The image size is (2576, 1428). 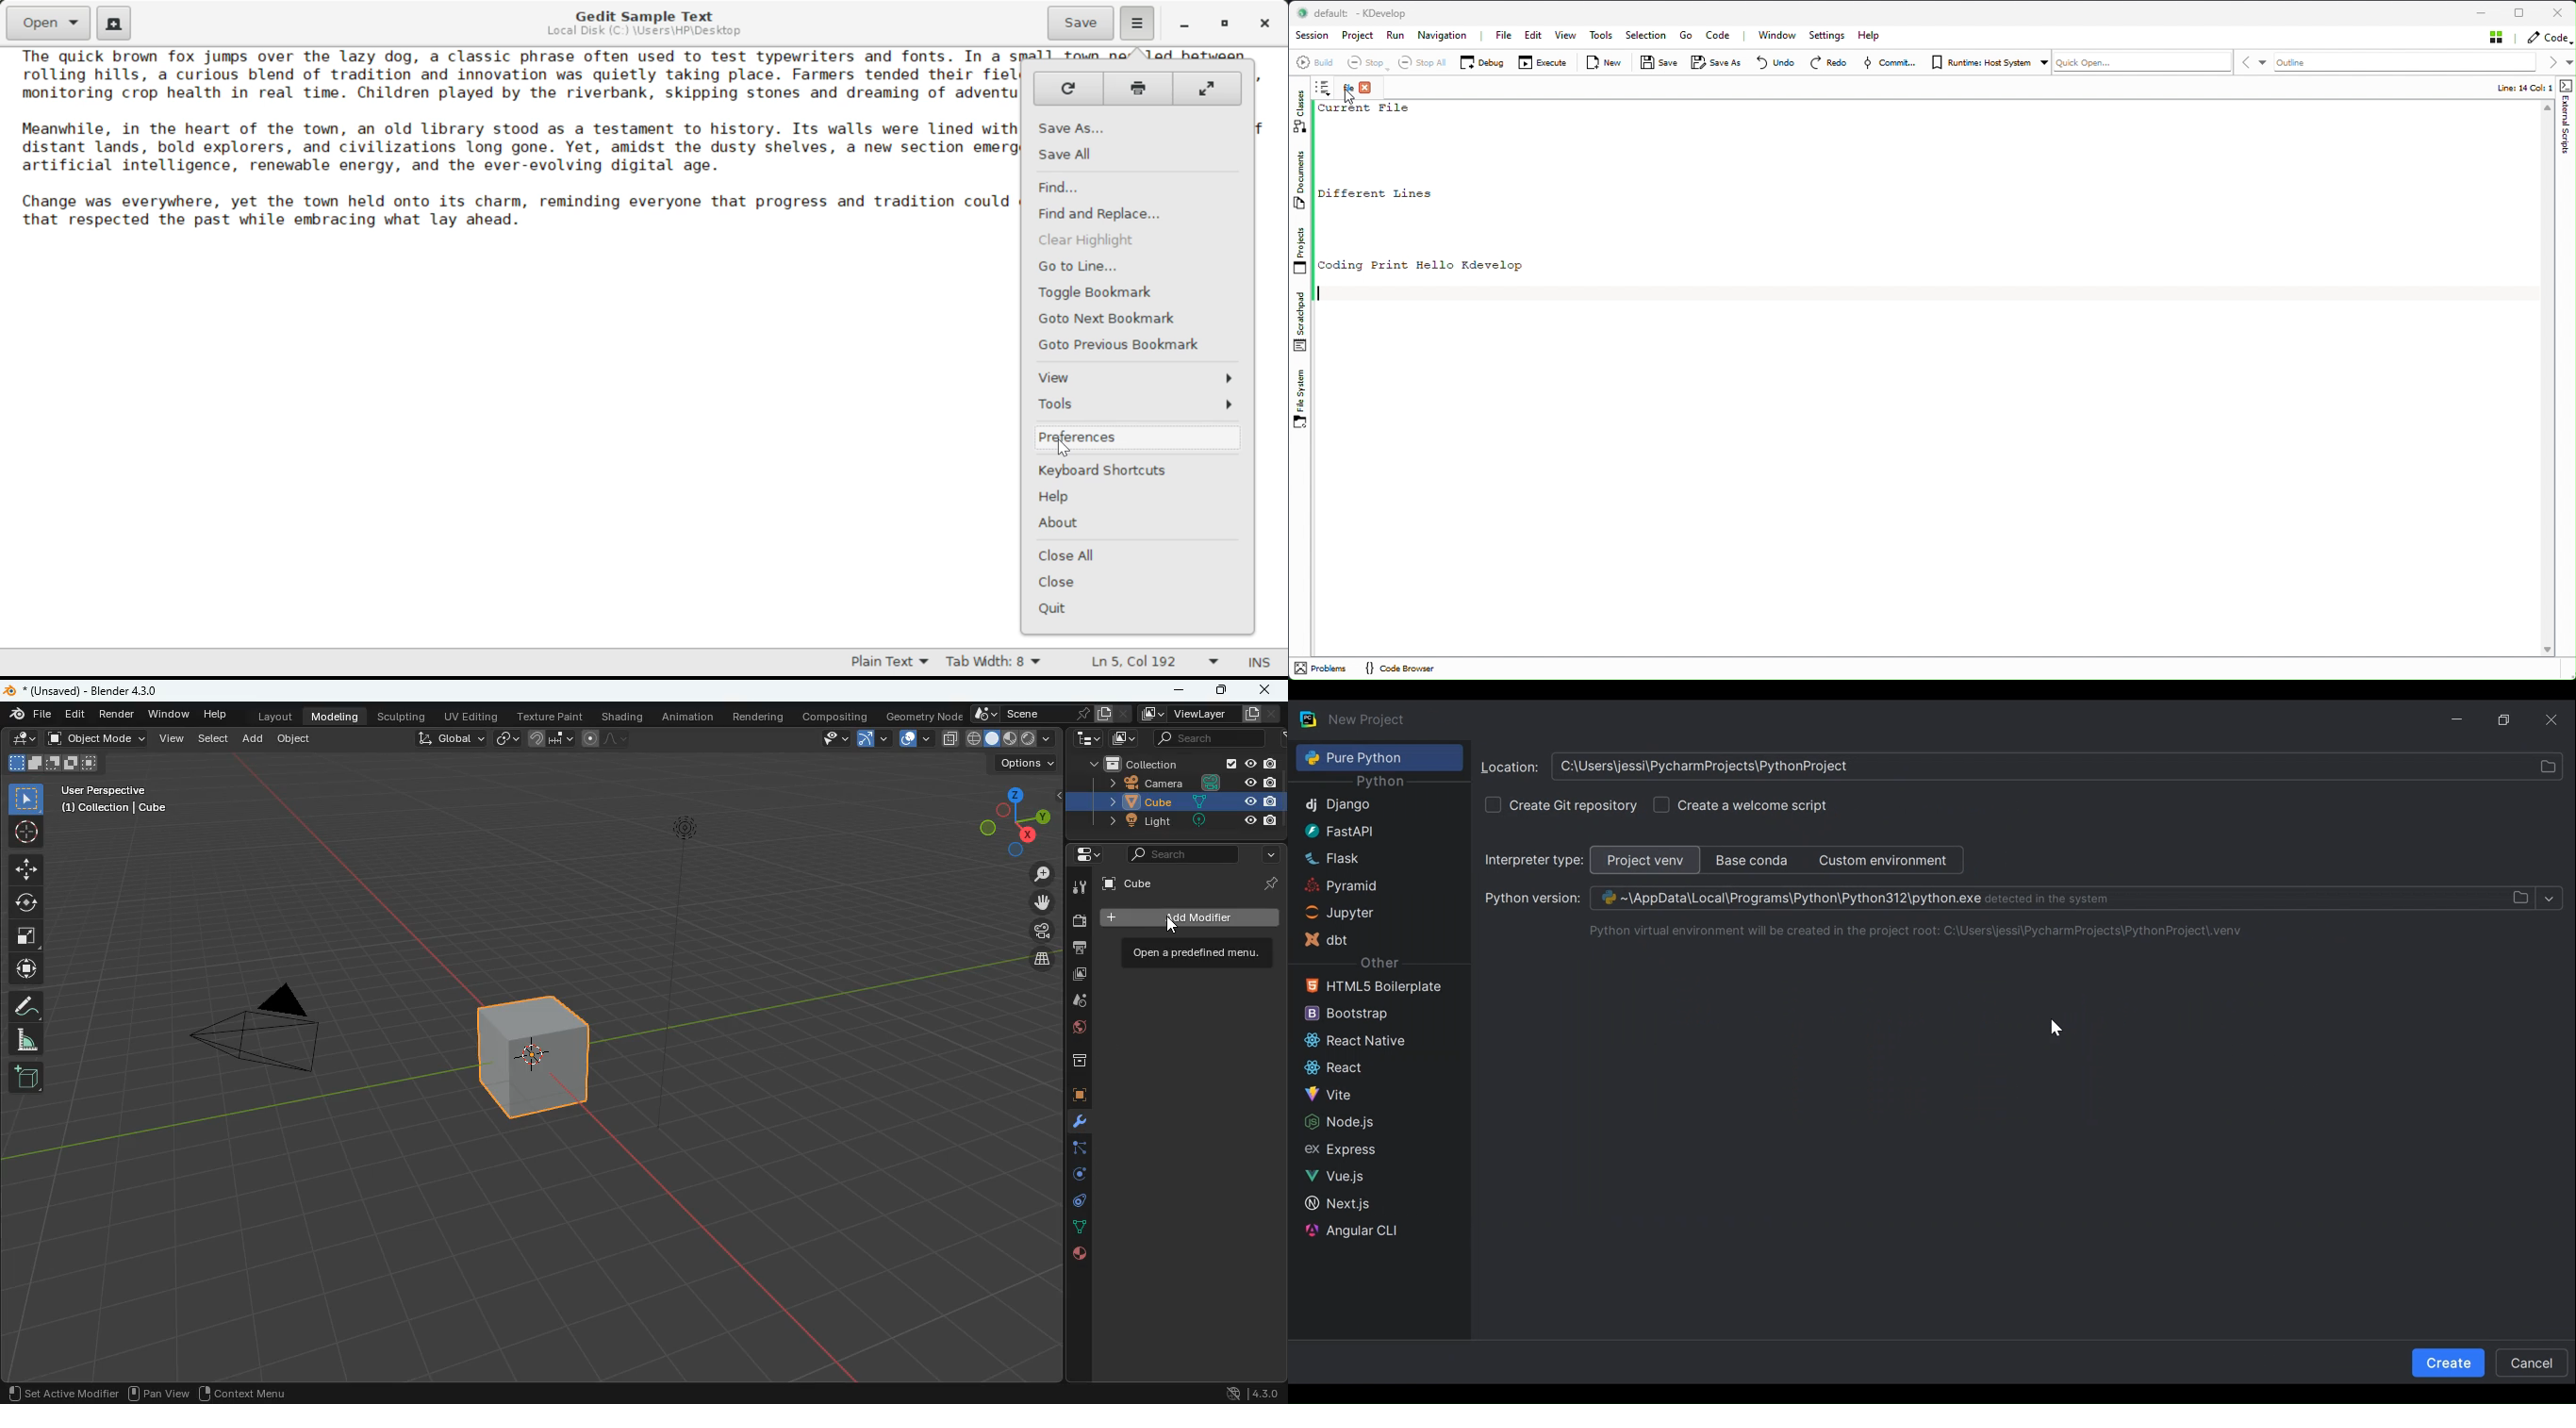 I want to click on drop, so click(x=1078, y=1002).